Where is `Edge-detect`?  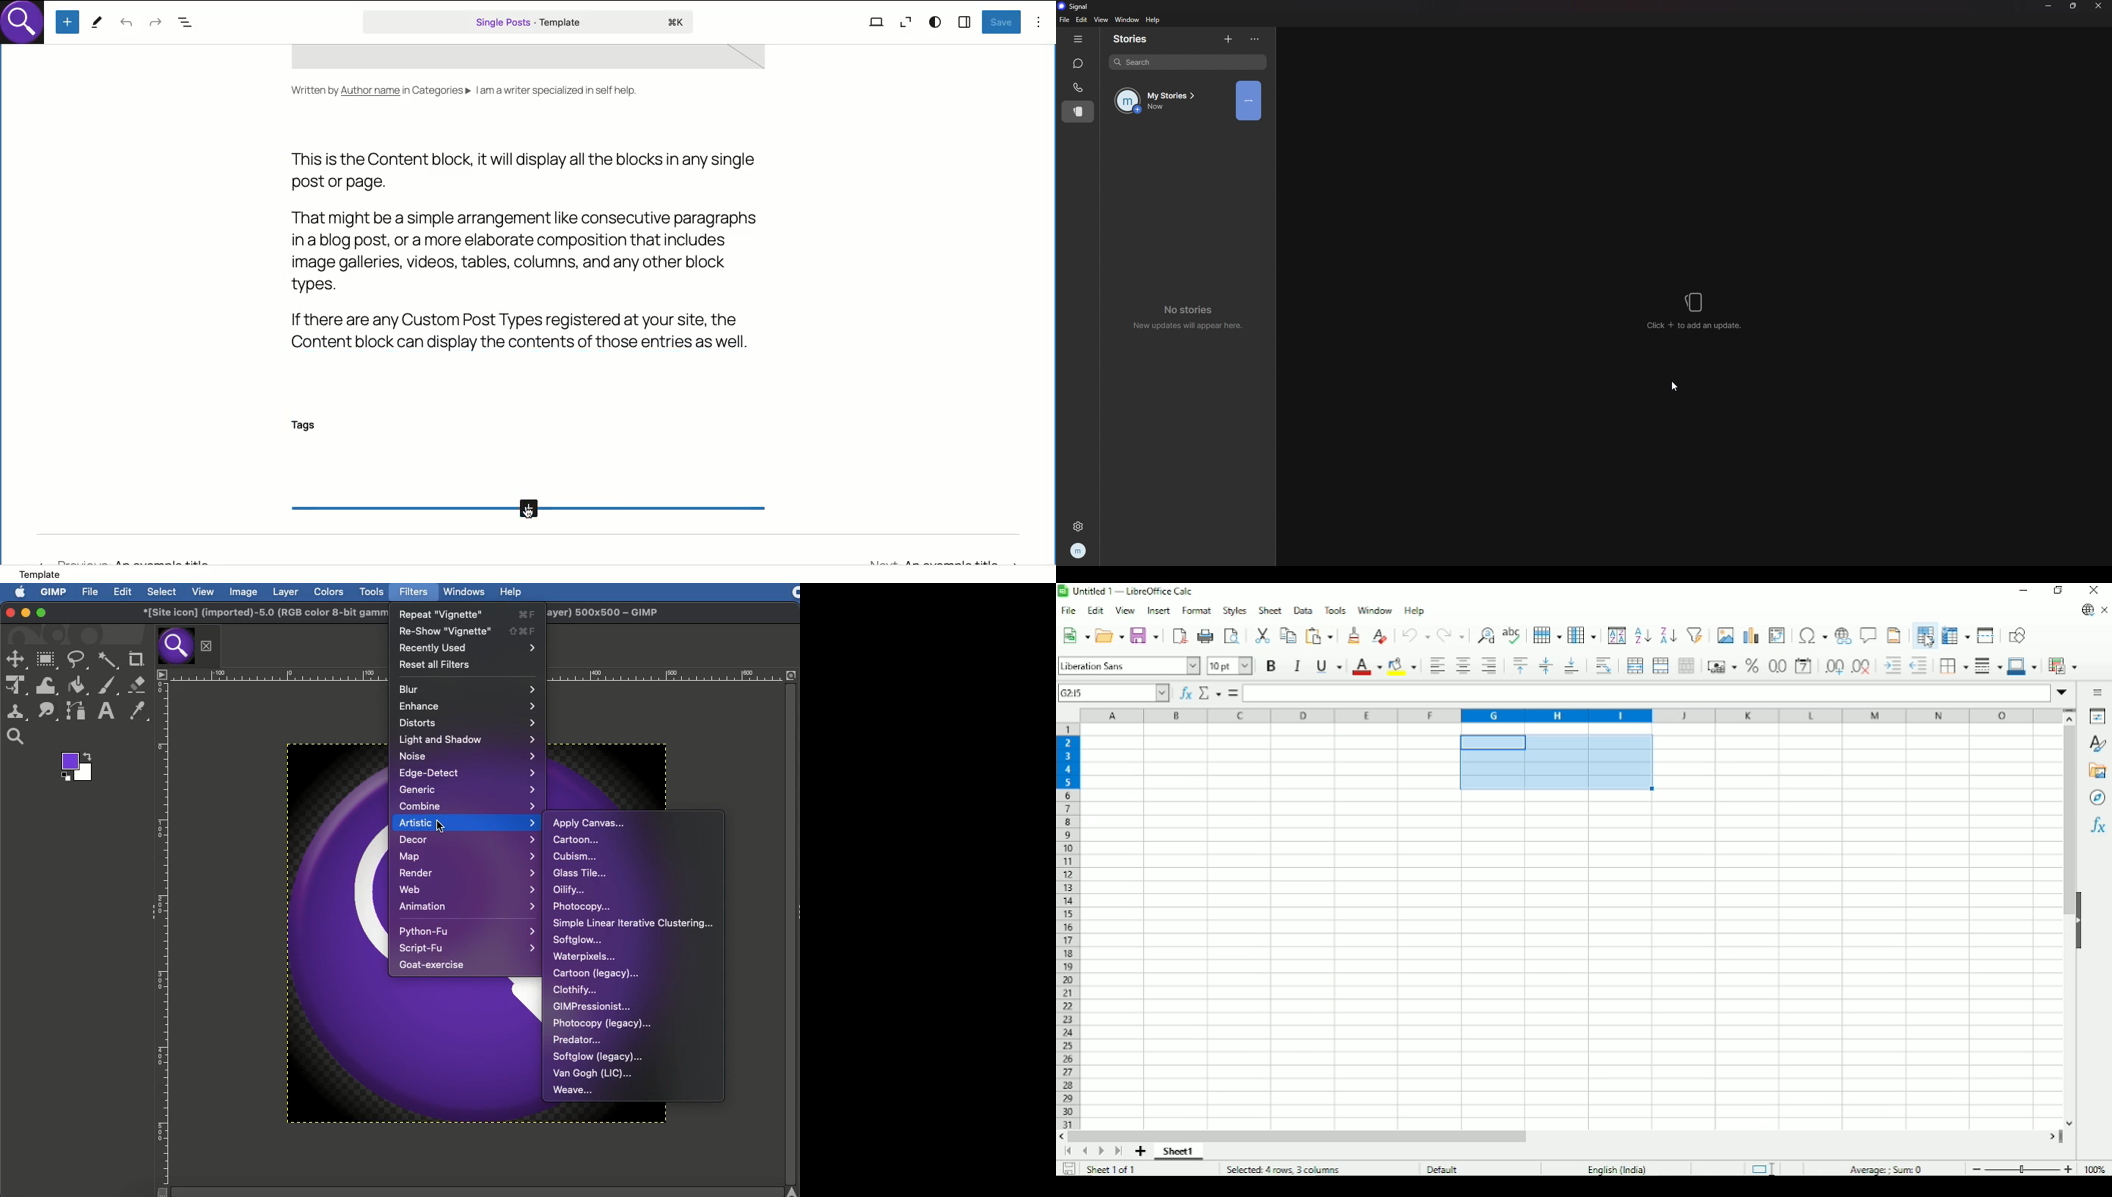
Edge-detect is located at coordinates (468, 773).